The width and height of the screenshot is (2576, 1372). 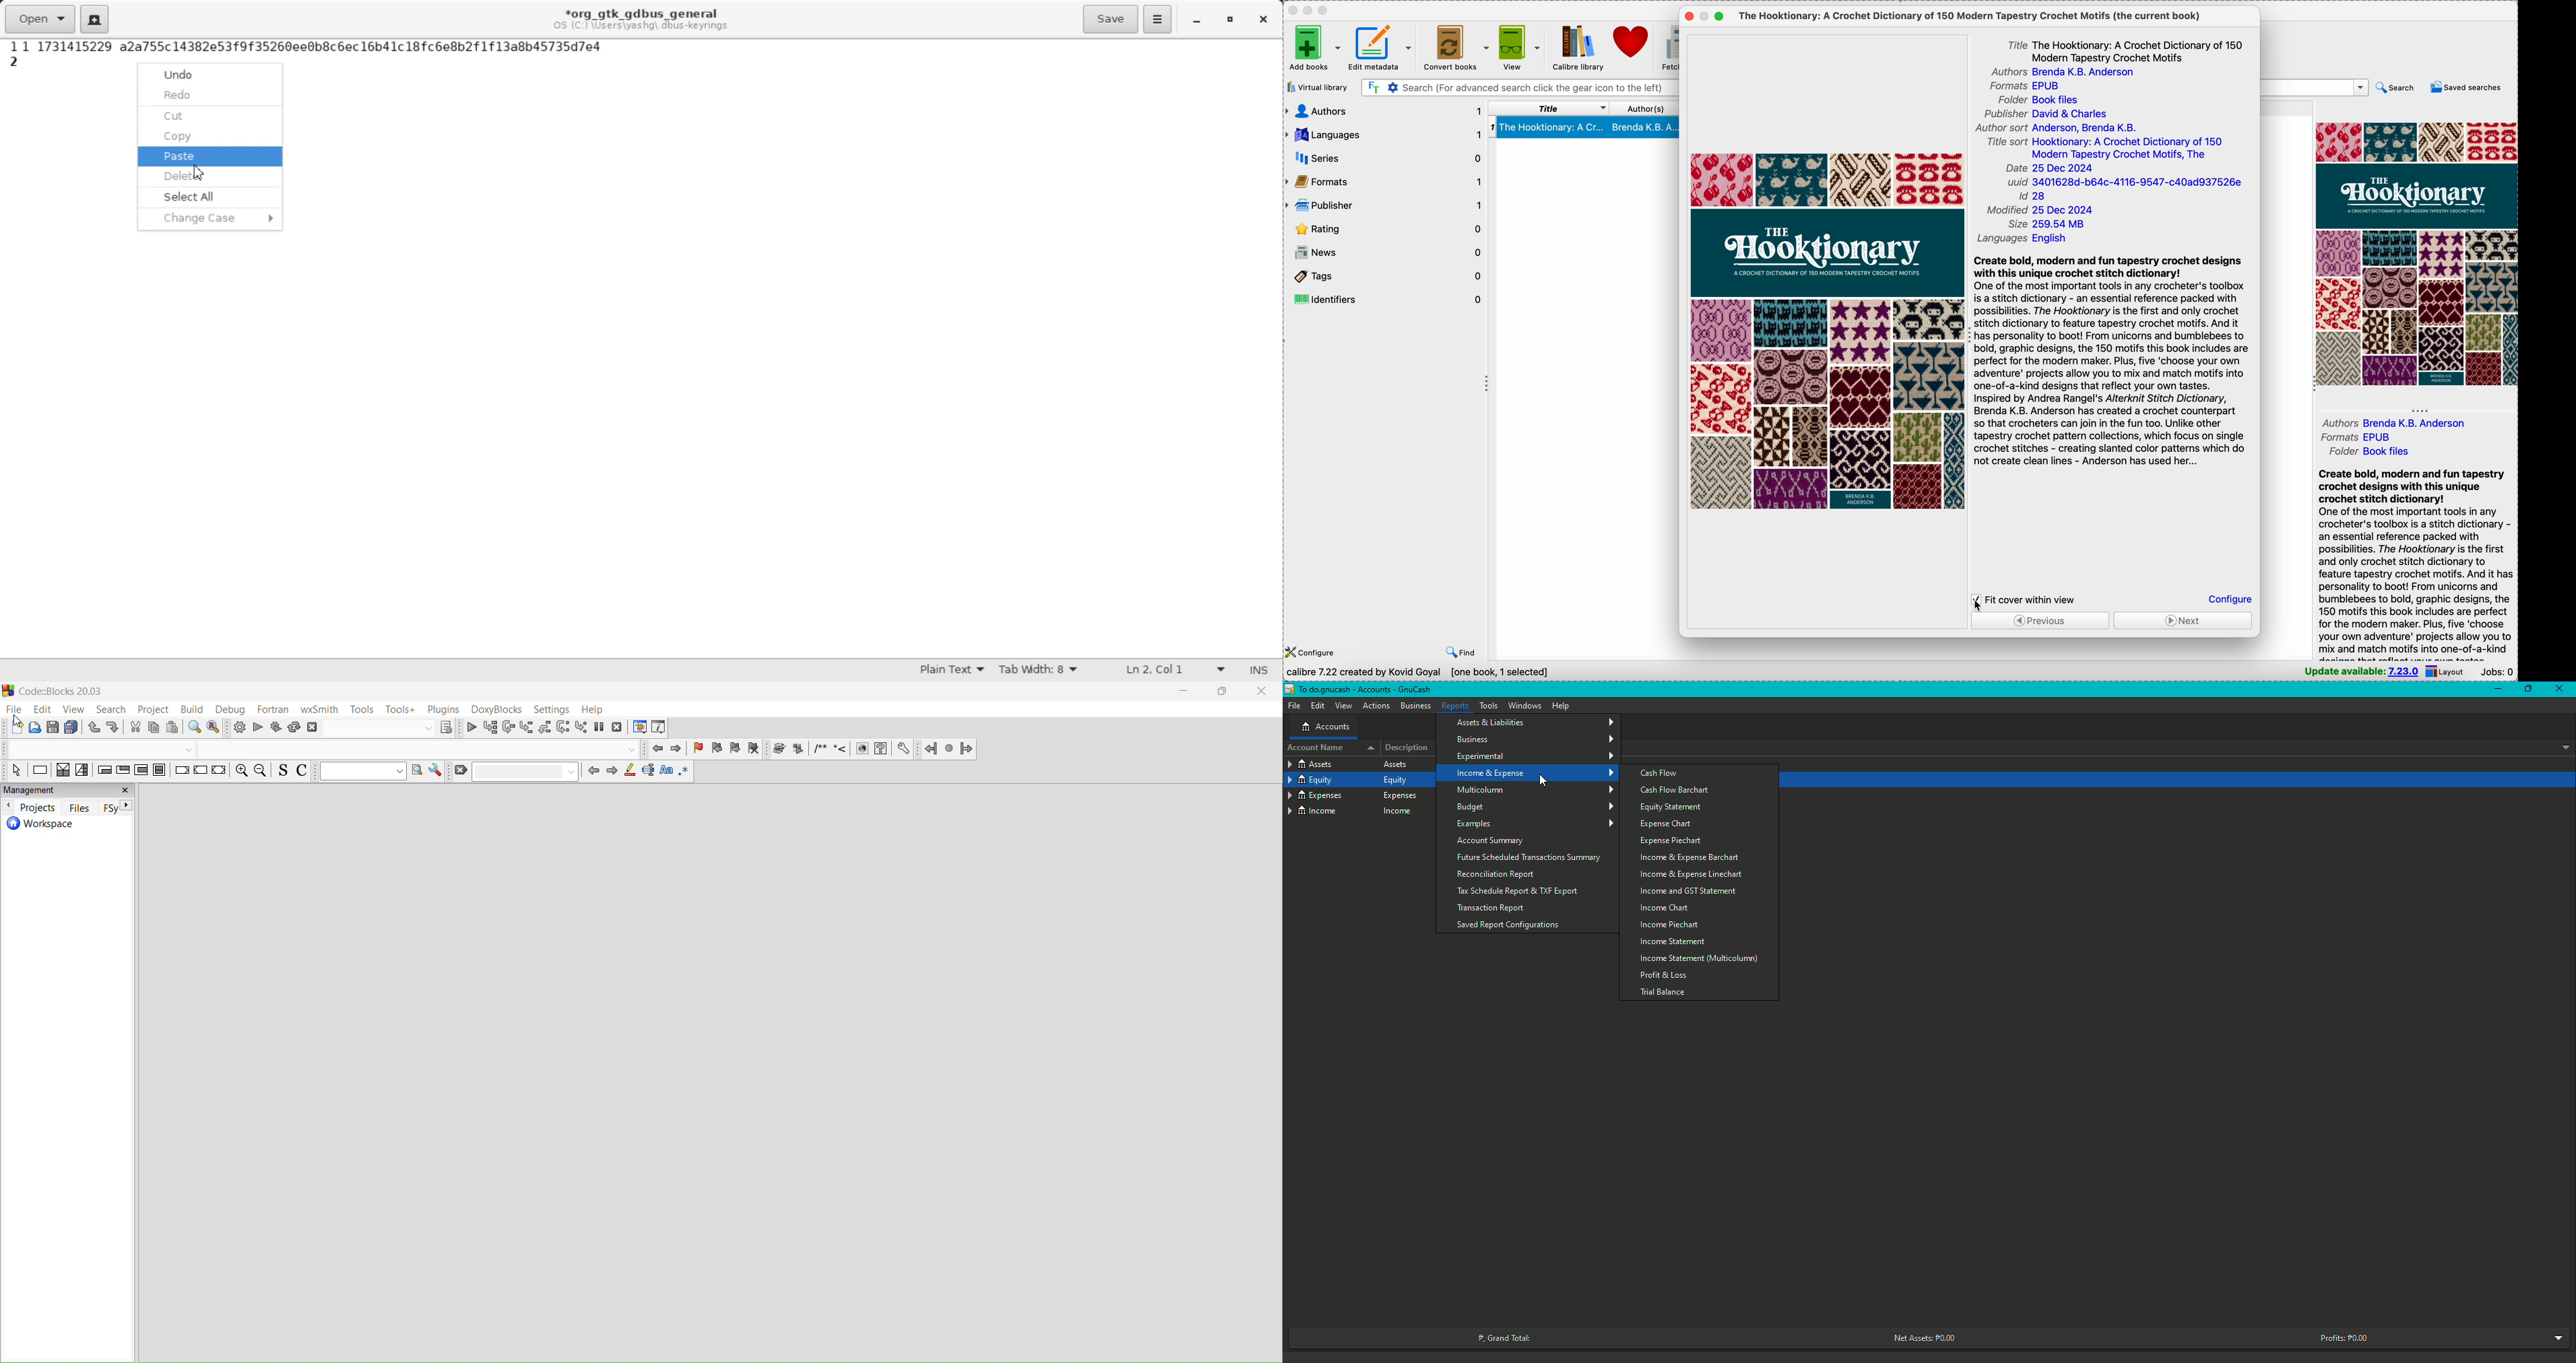 What do you see at coordinates (527, 728) in the screenshot?
I see `step into` at bounding box center [527, 728].